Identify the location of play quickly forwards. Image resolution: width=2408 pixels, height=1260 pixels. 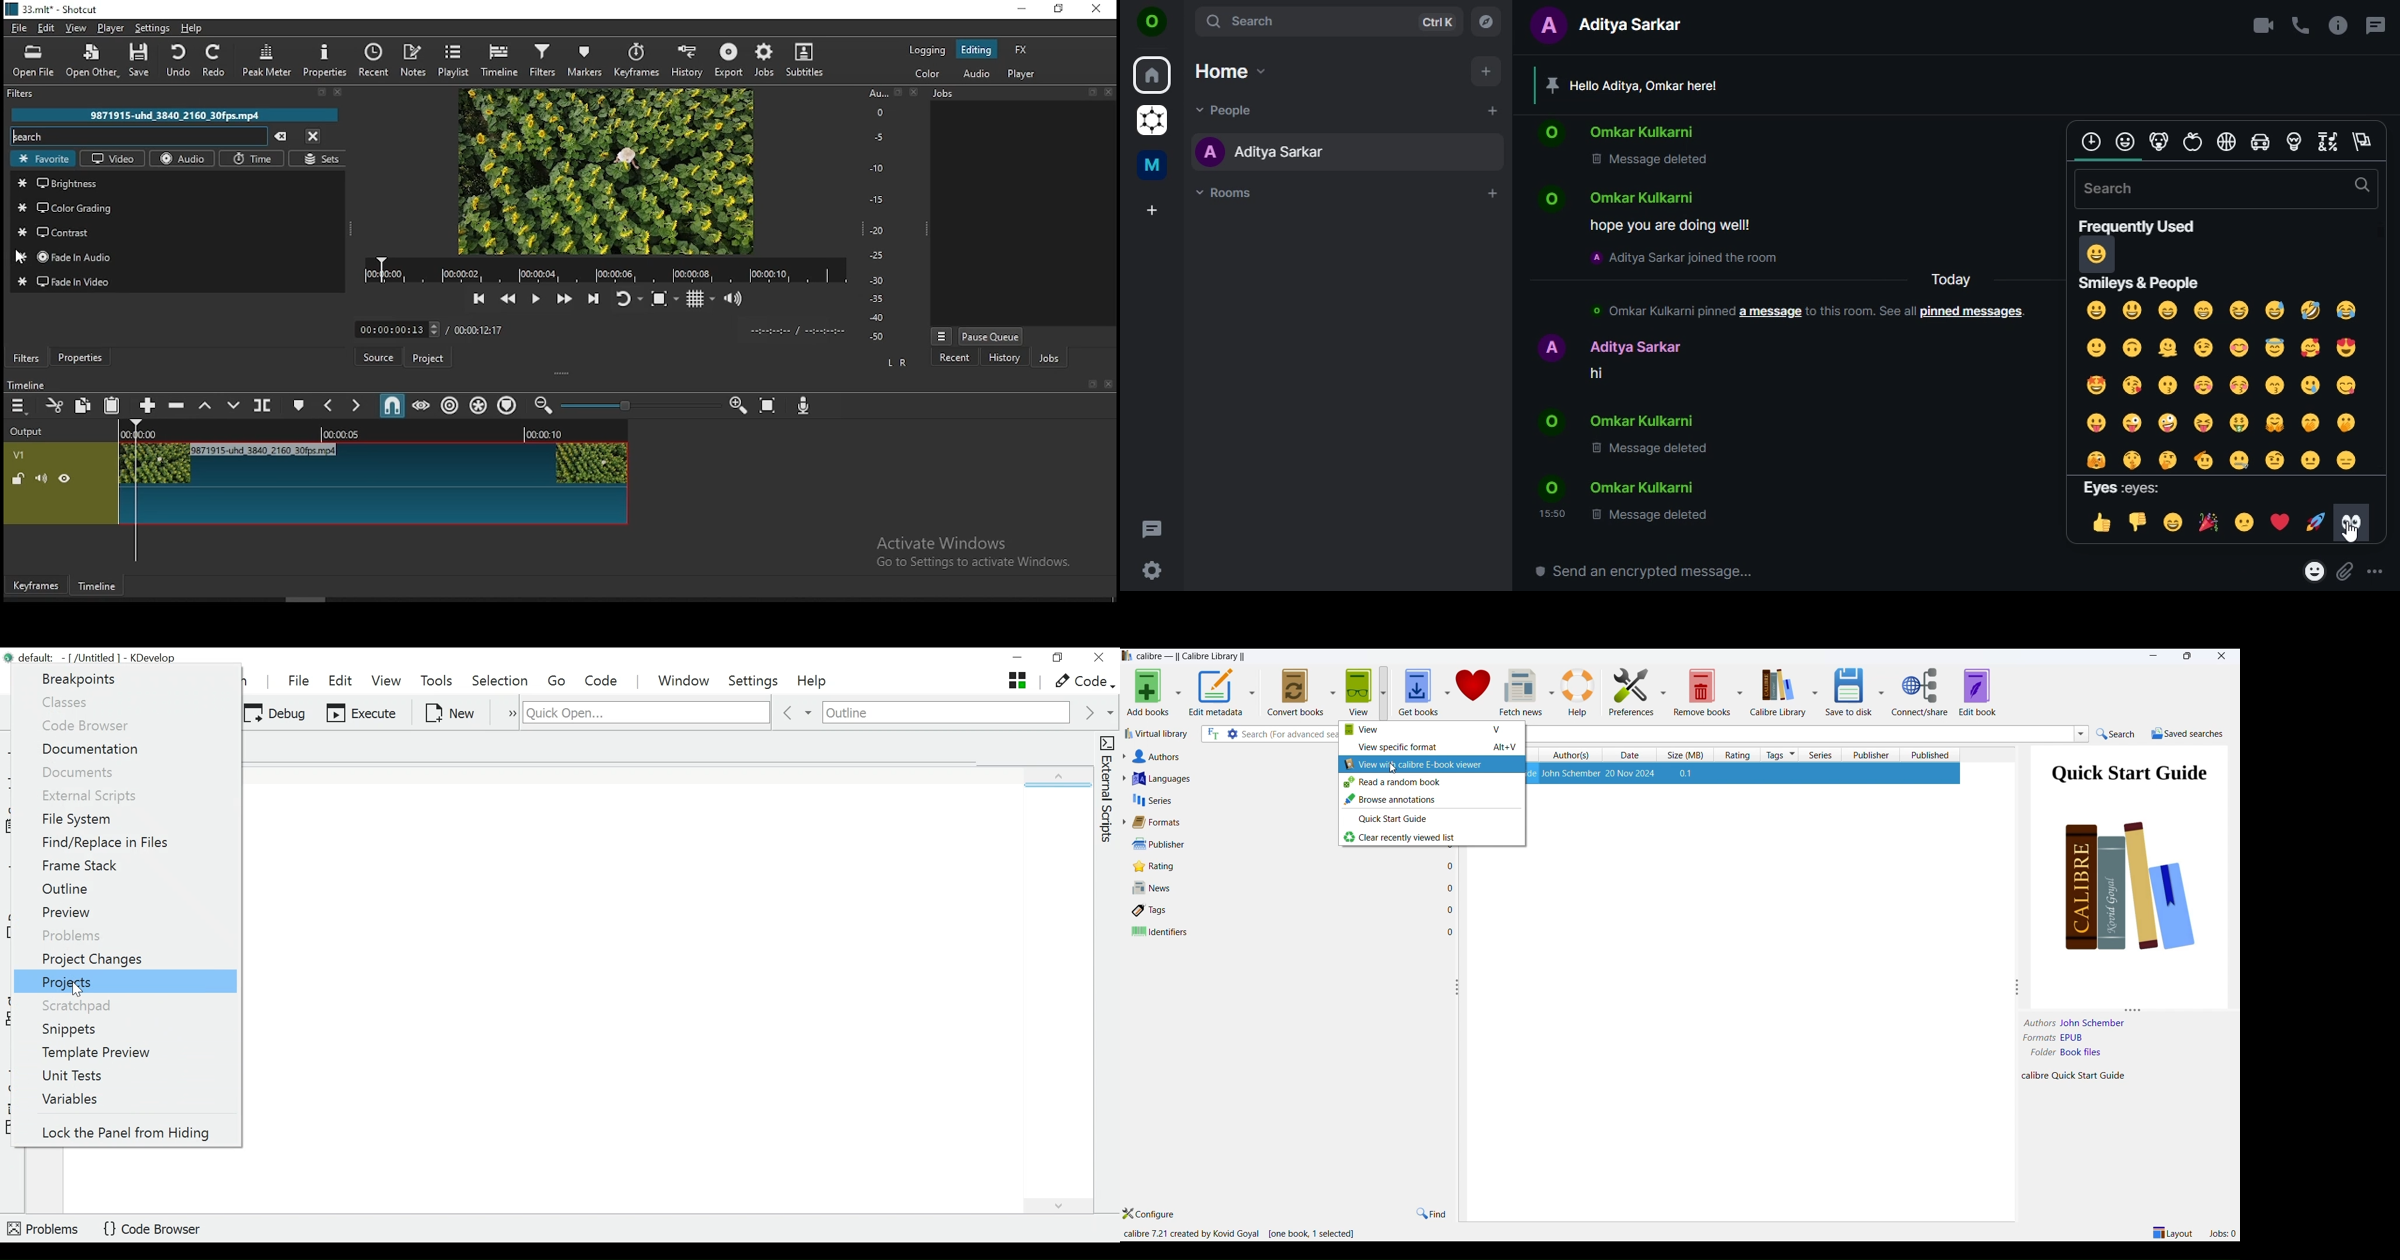
(565, 298).